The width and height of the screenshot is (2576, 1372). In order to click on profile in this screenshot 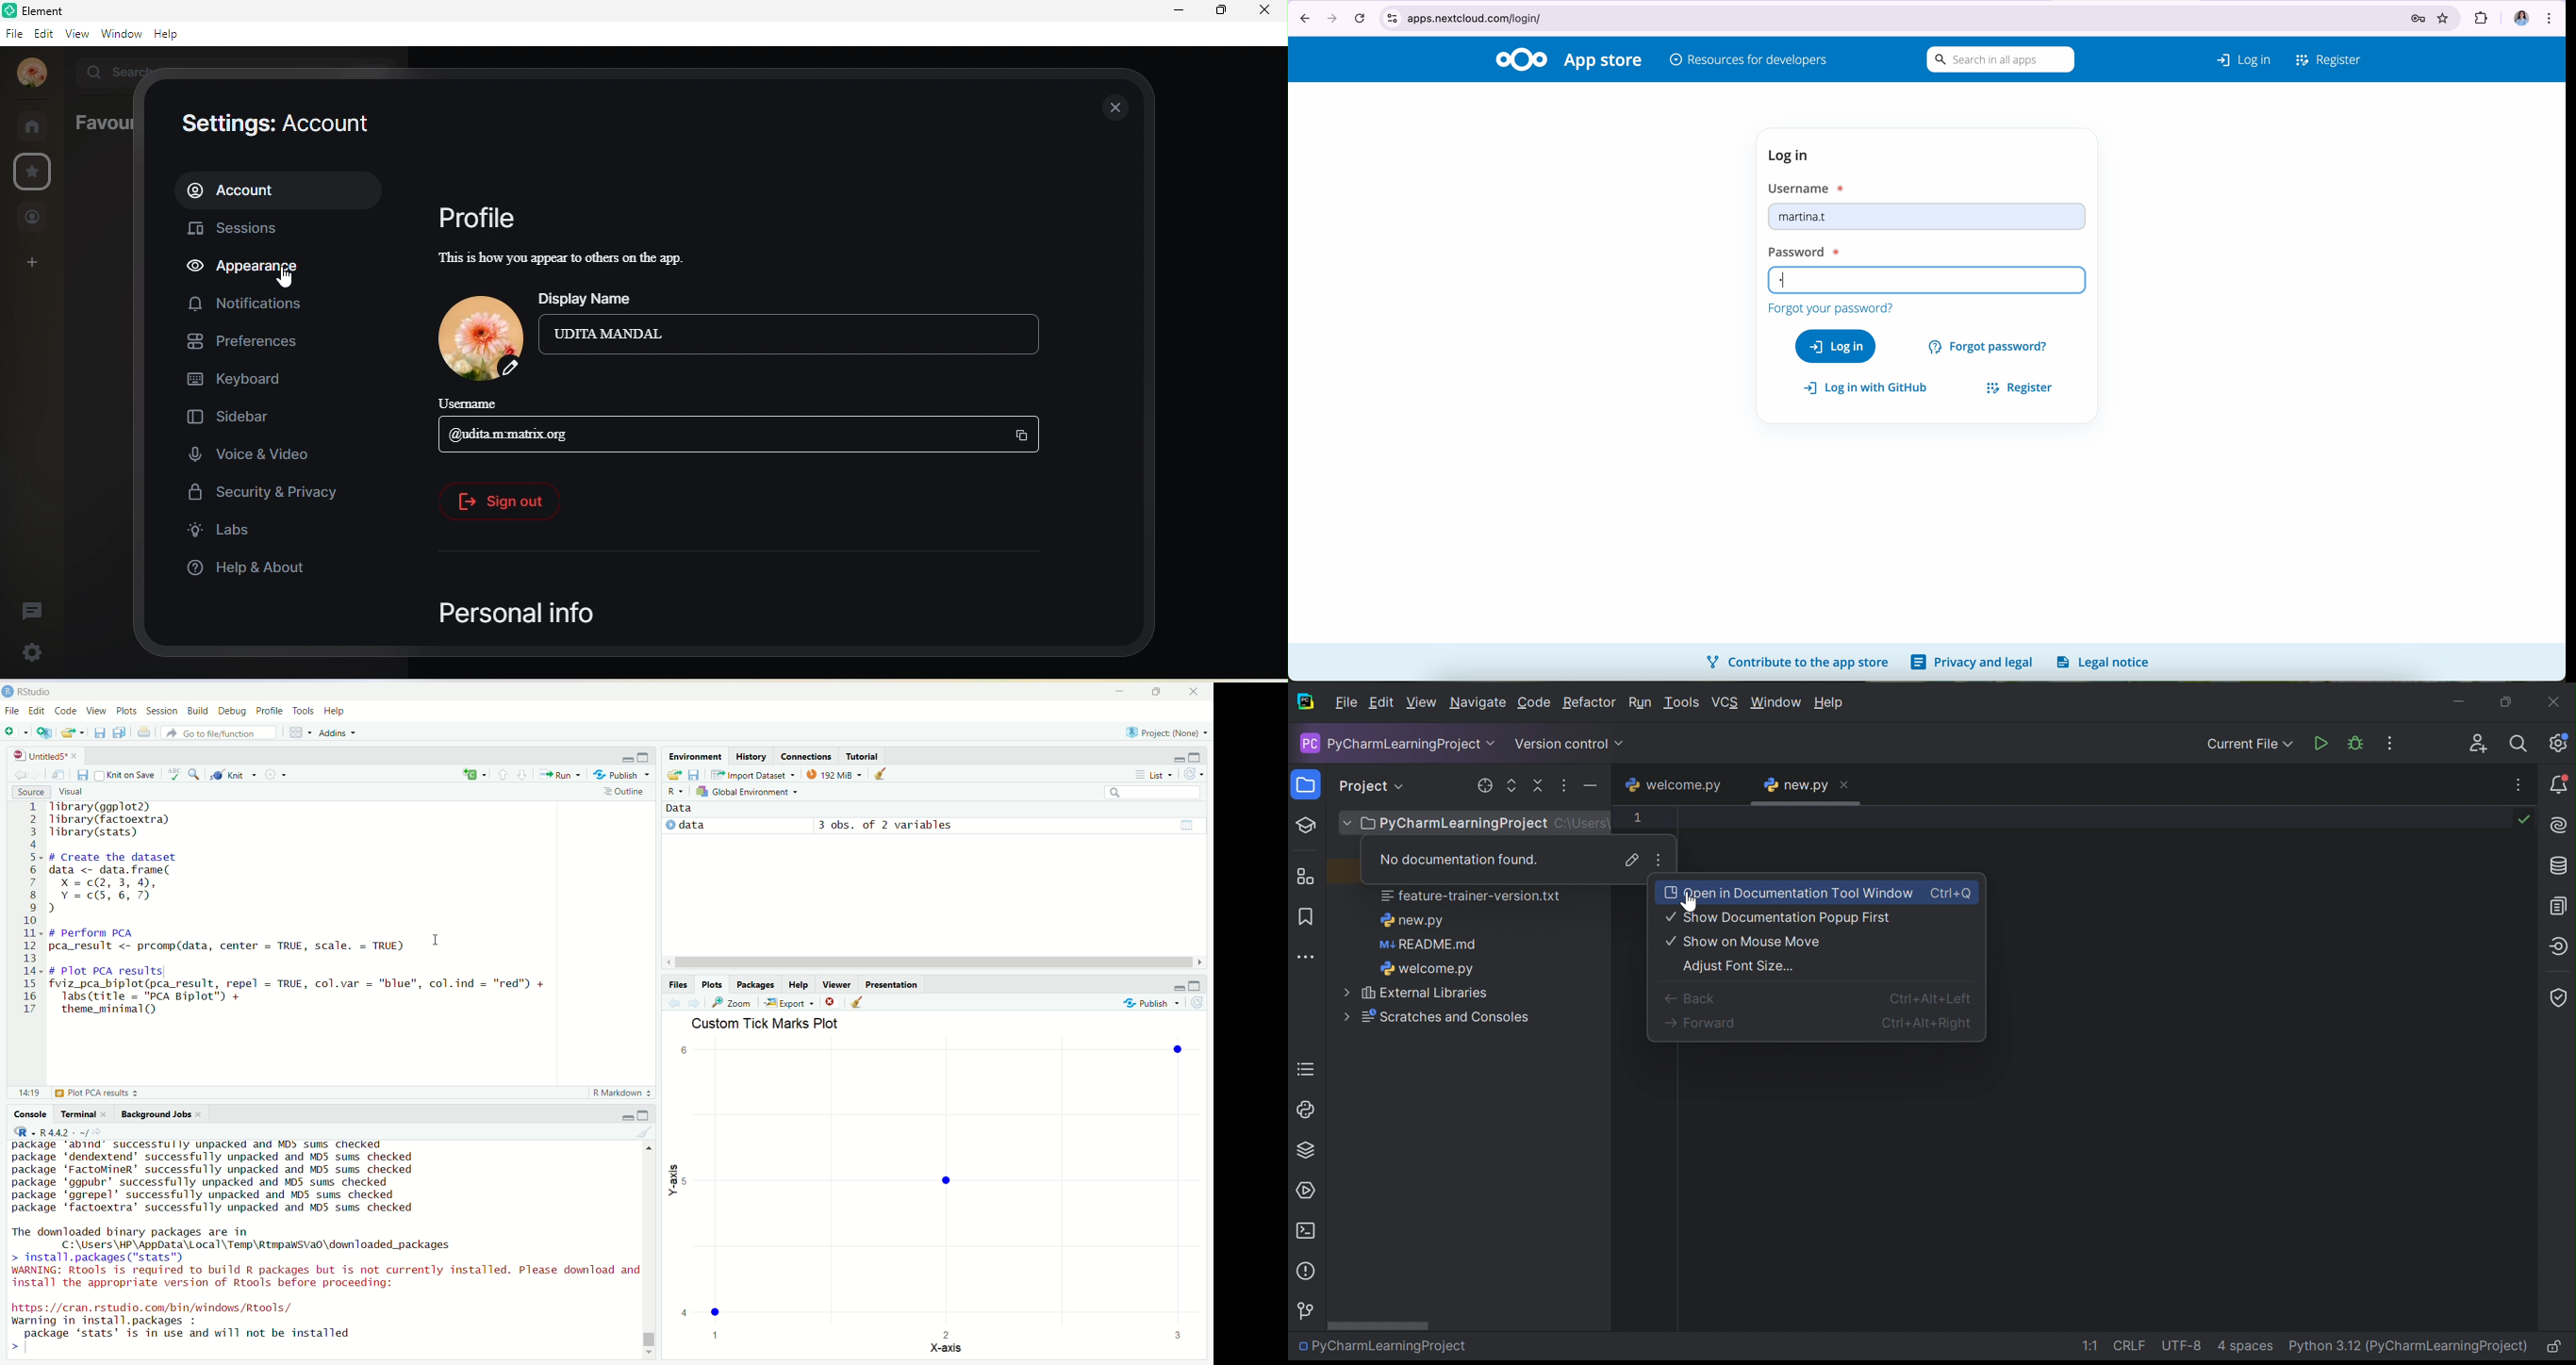, I will do `click(475, 218)`.